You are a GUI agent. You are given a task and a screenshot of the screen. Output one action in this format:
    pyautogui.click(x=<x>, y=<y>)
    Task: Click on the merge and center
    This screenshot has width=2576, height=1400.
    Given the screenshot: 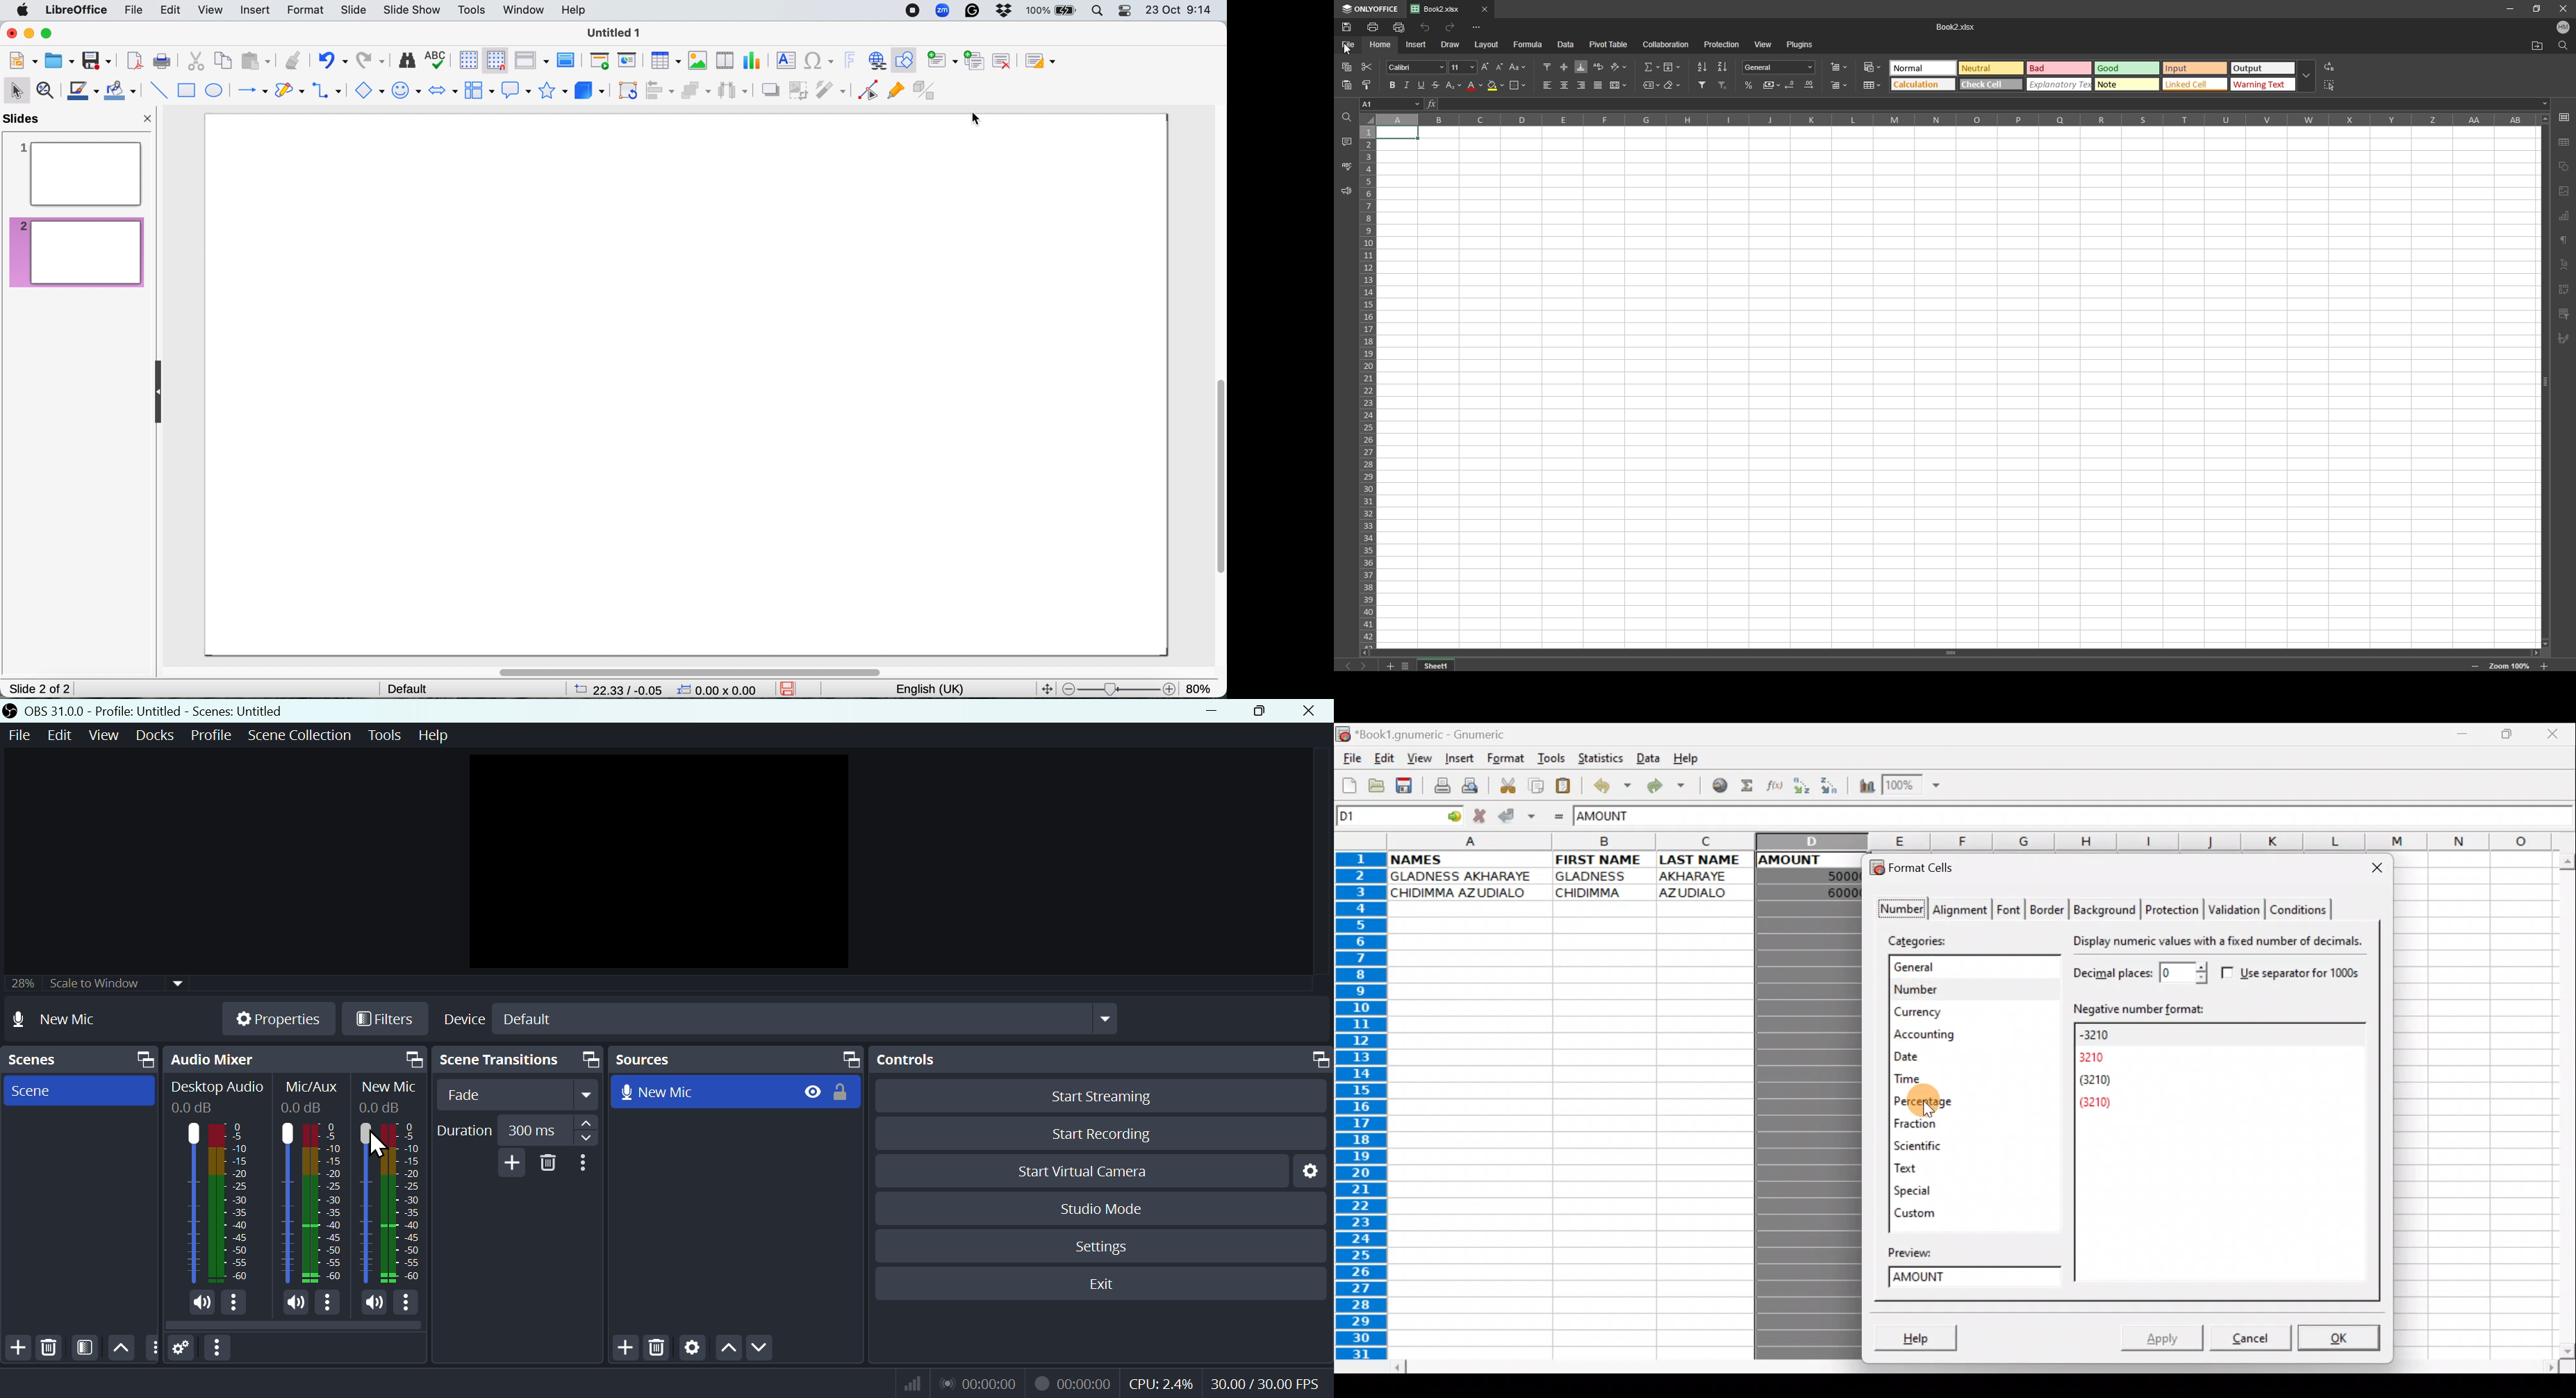 What is the action you would take?
    pyautogui.click(x=1619, y=85)
    